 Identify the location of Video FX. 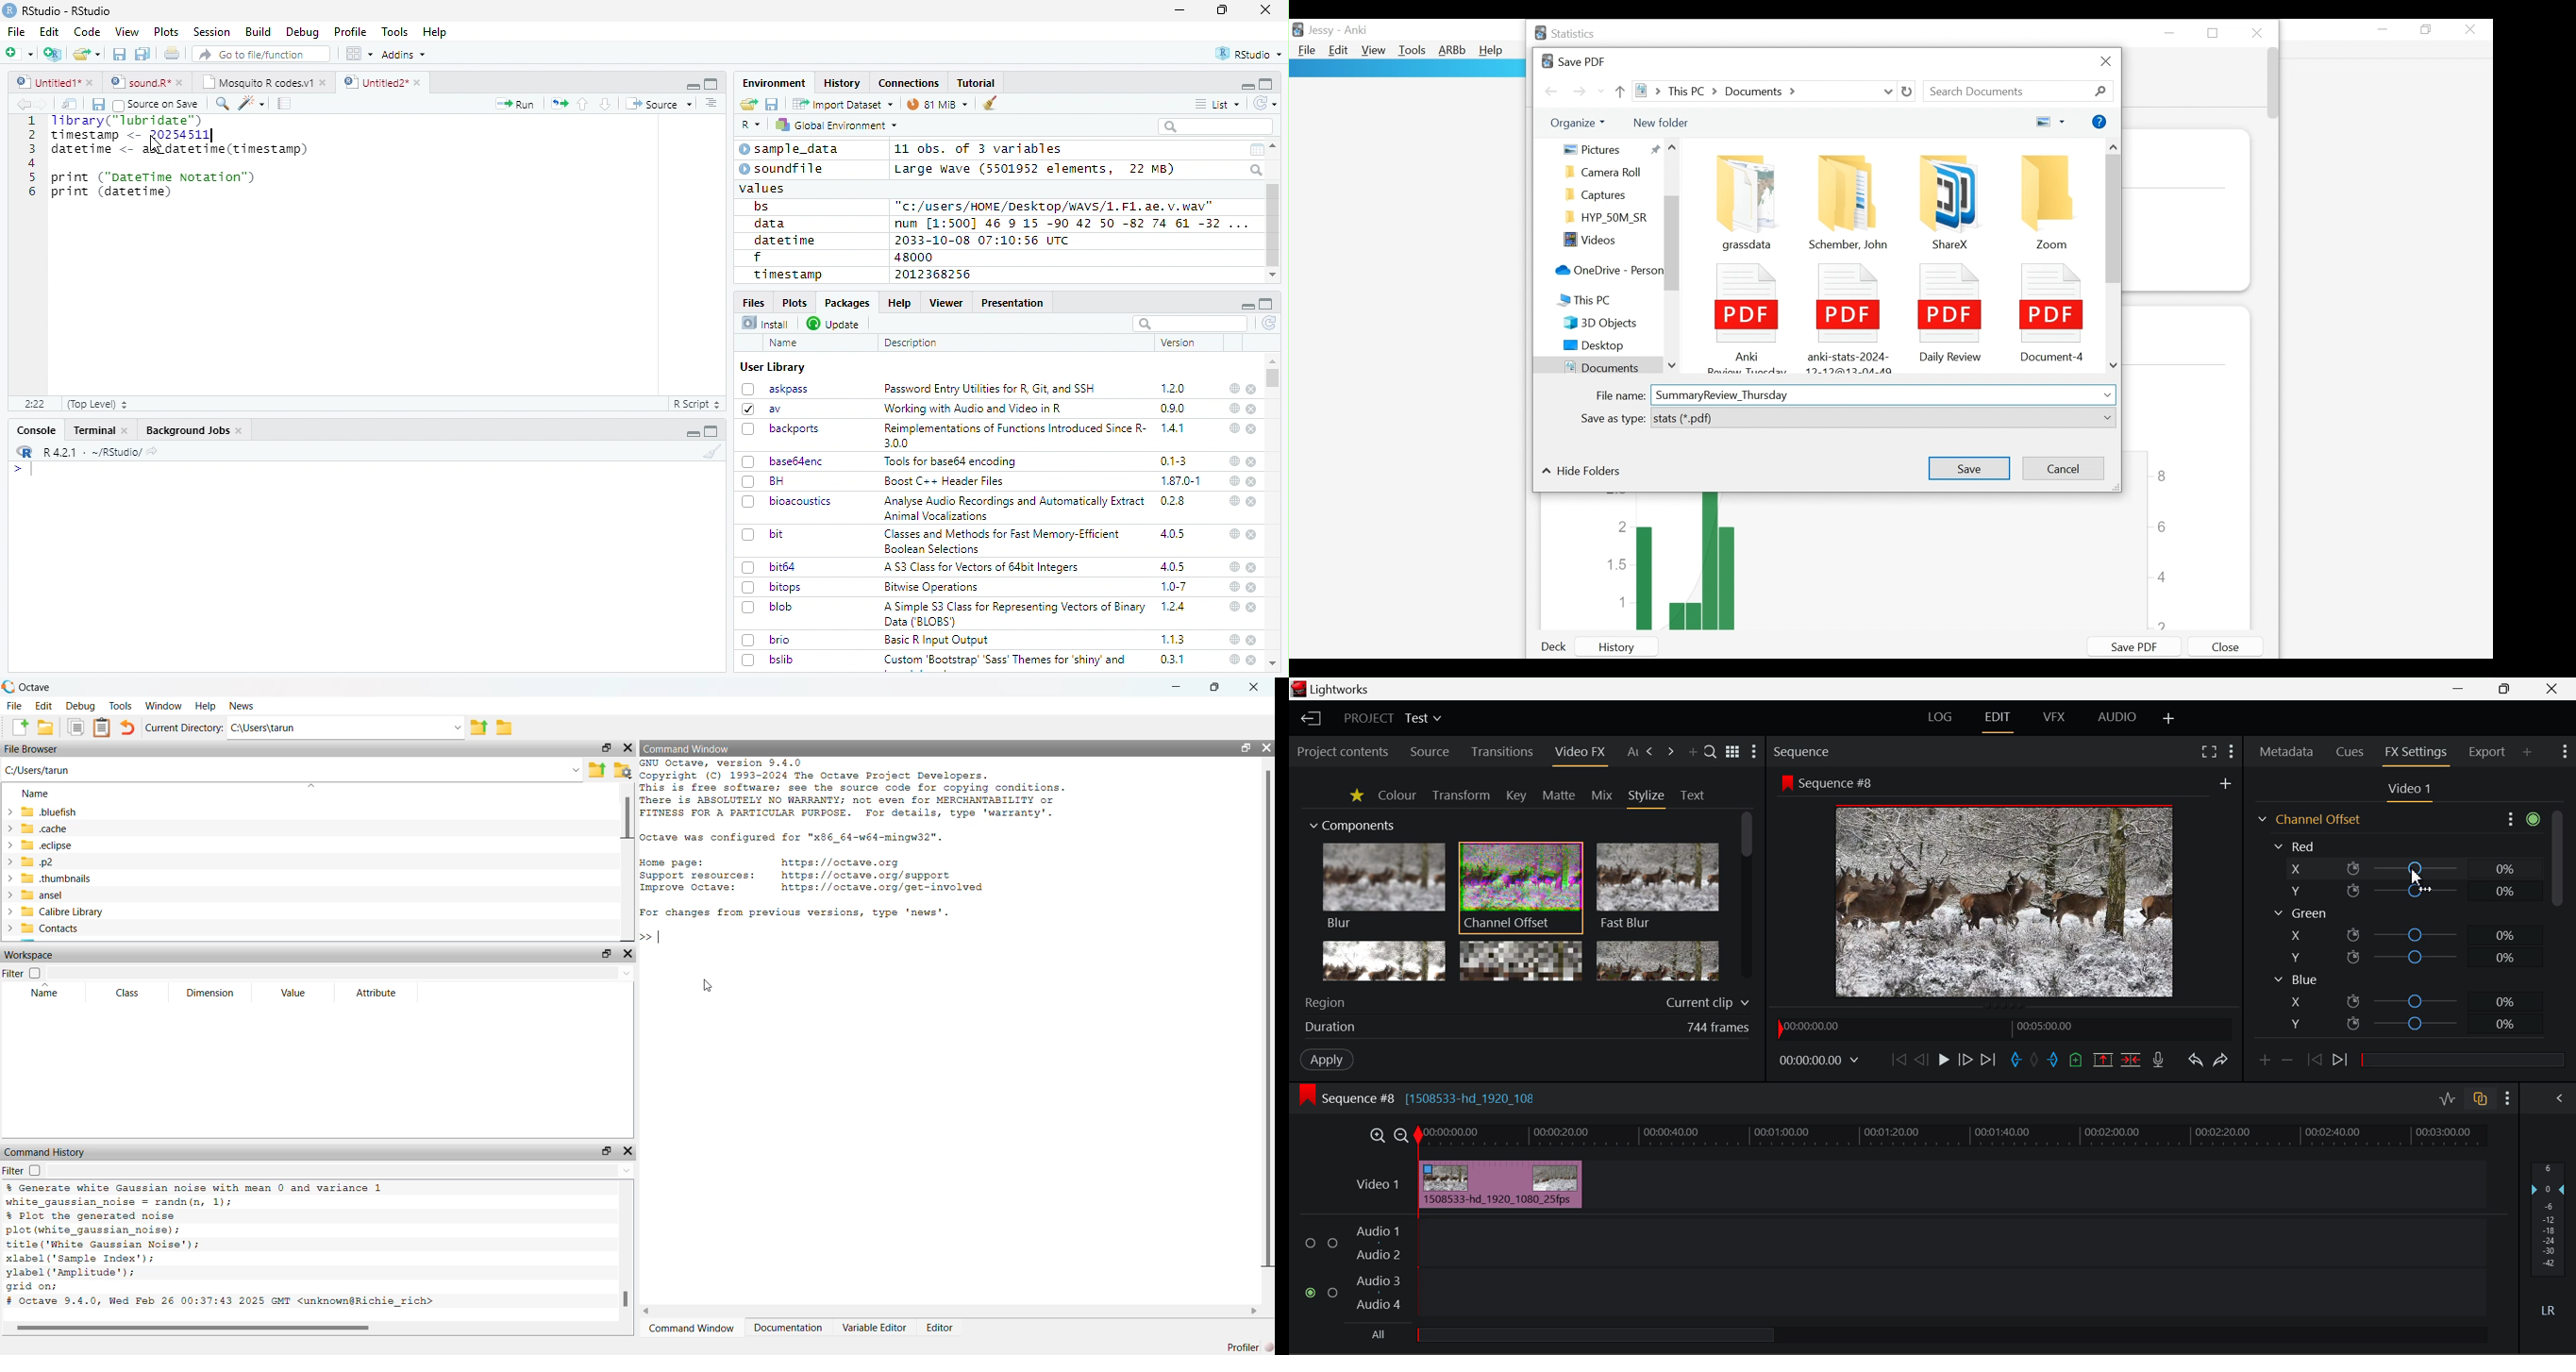
(1579, 755).